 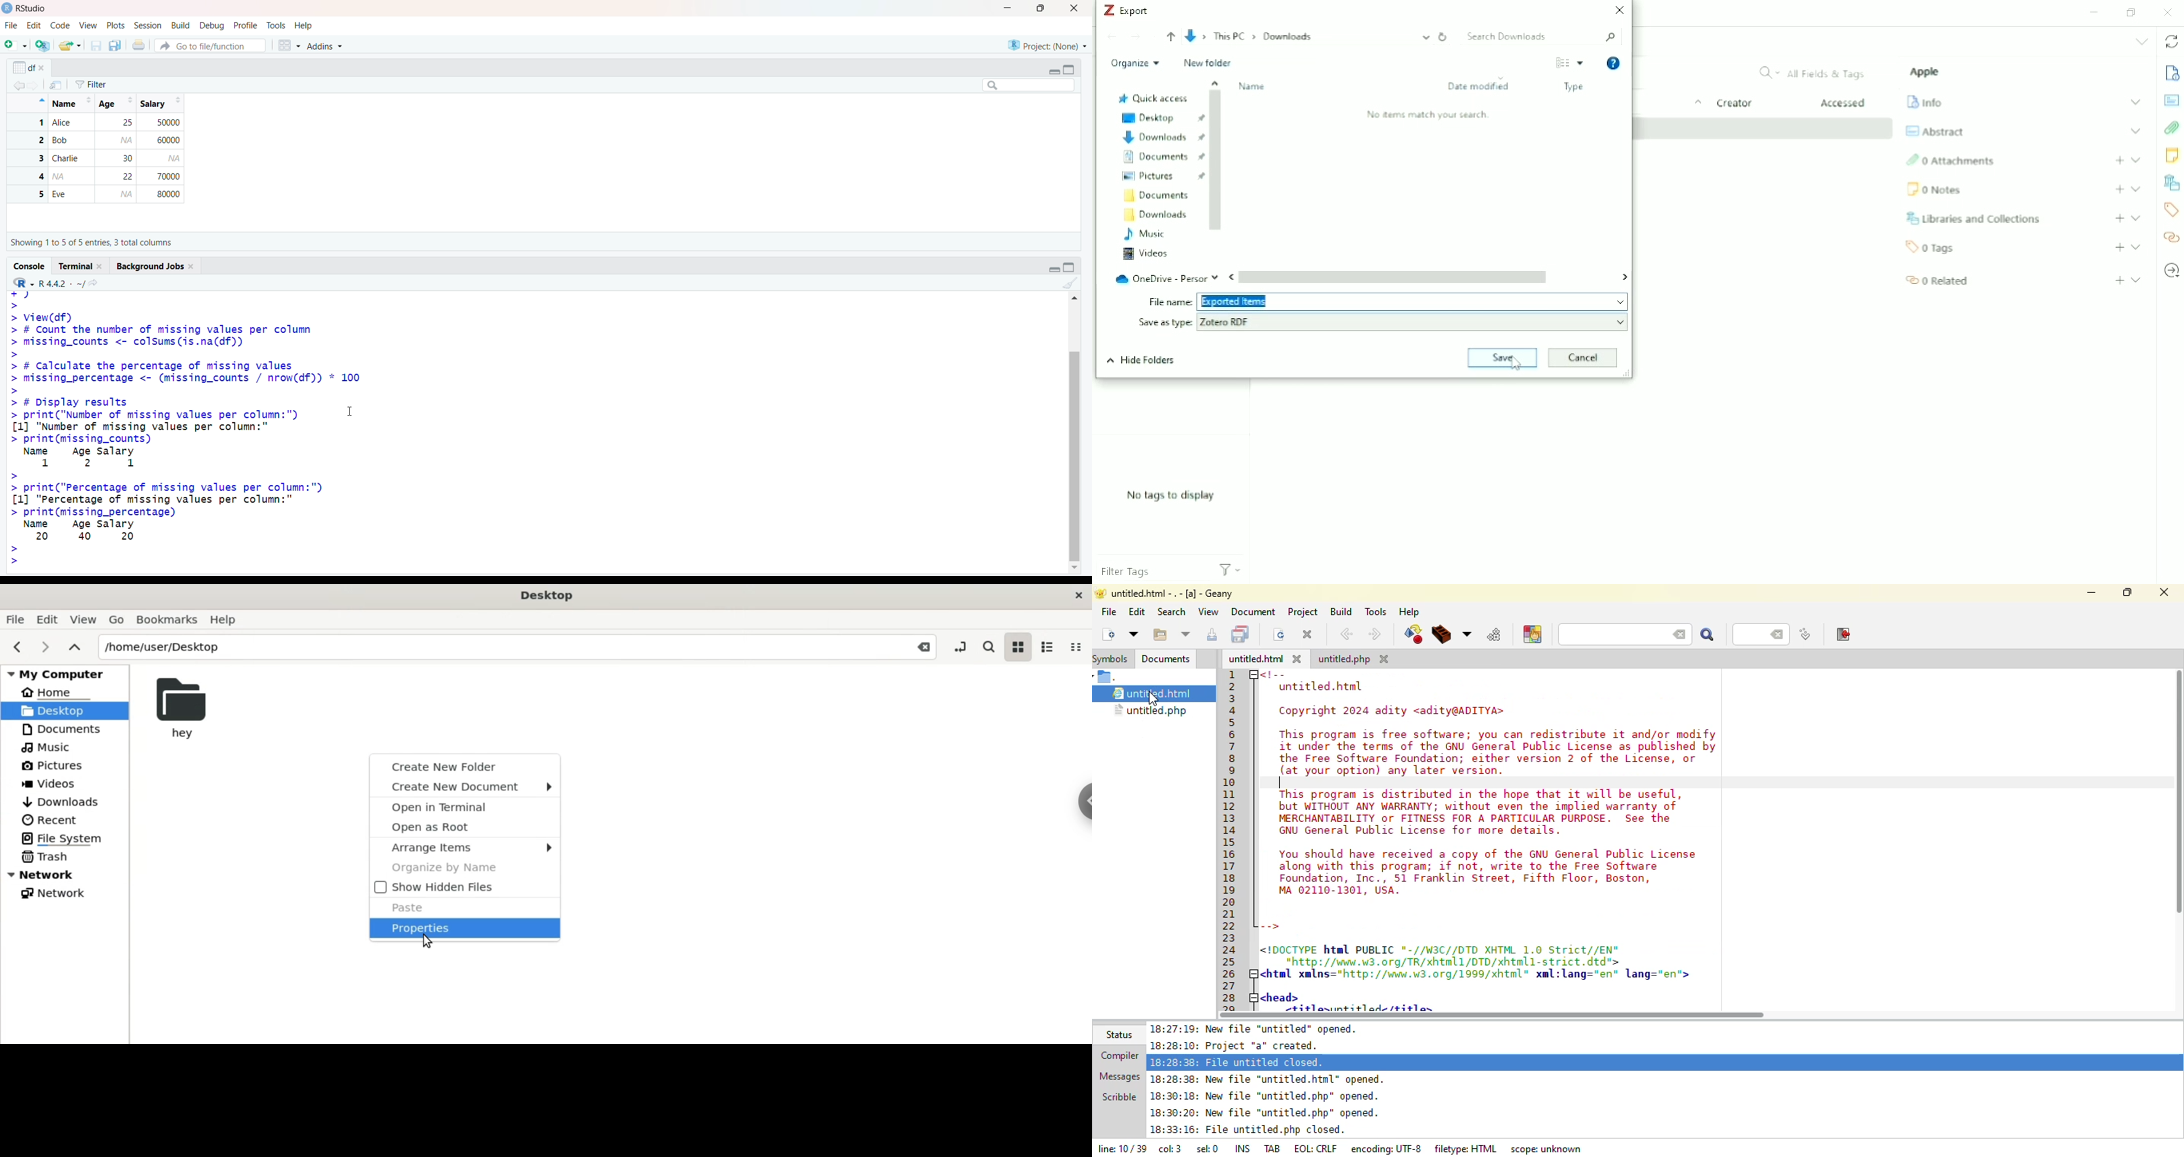 What do you see at coordinates (1926, 102) in the screenshot?
I see `Info` at bounding box center [1926, 102].